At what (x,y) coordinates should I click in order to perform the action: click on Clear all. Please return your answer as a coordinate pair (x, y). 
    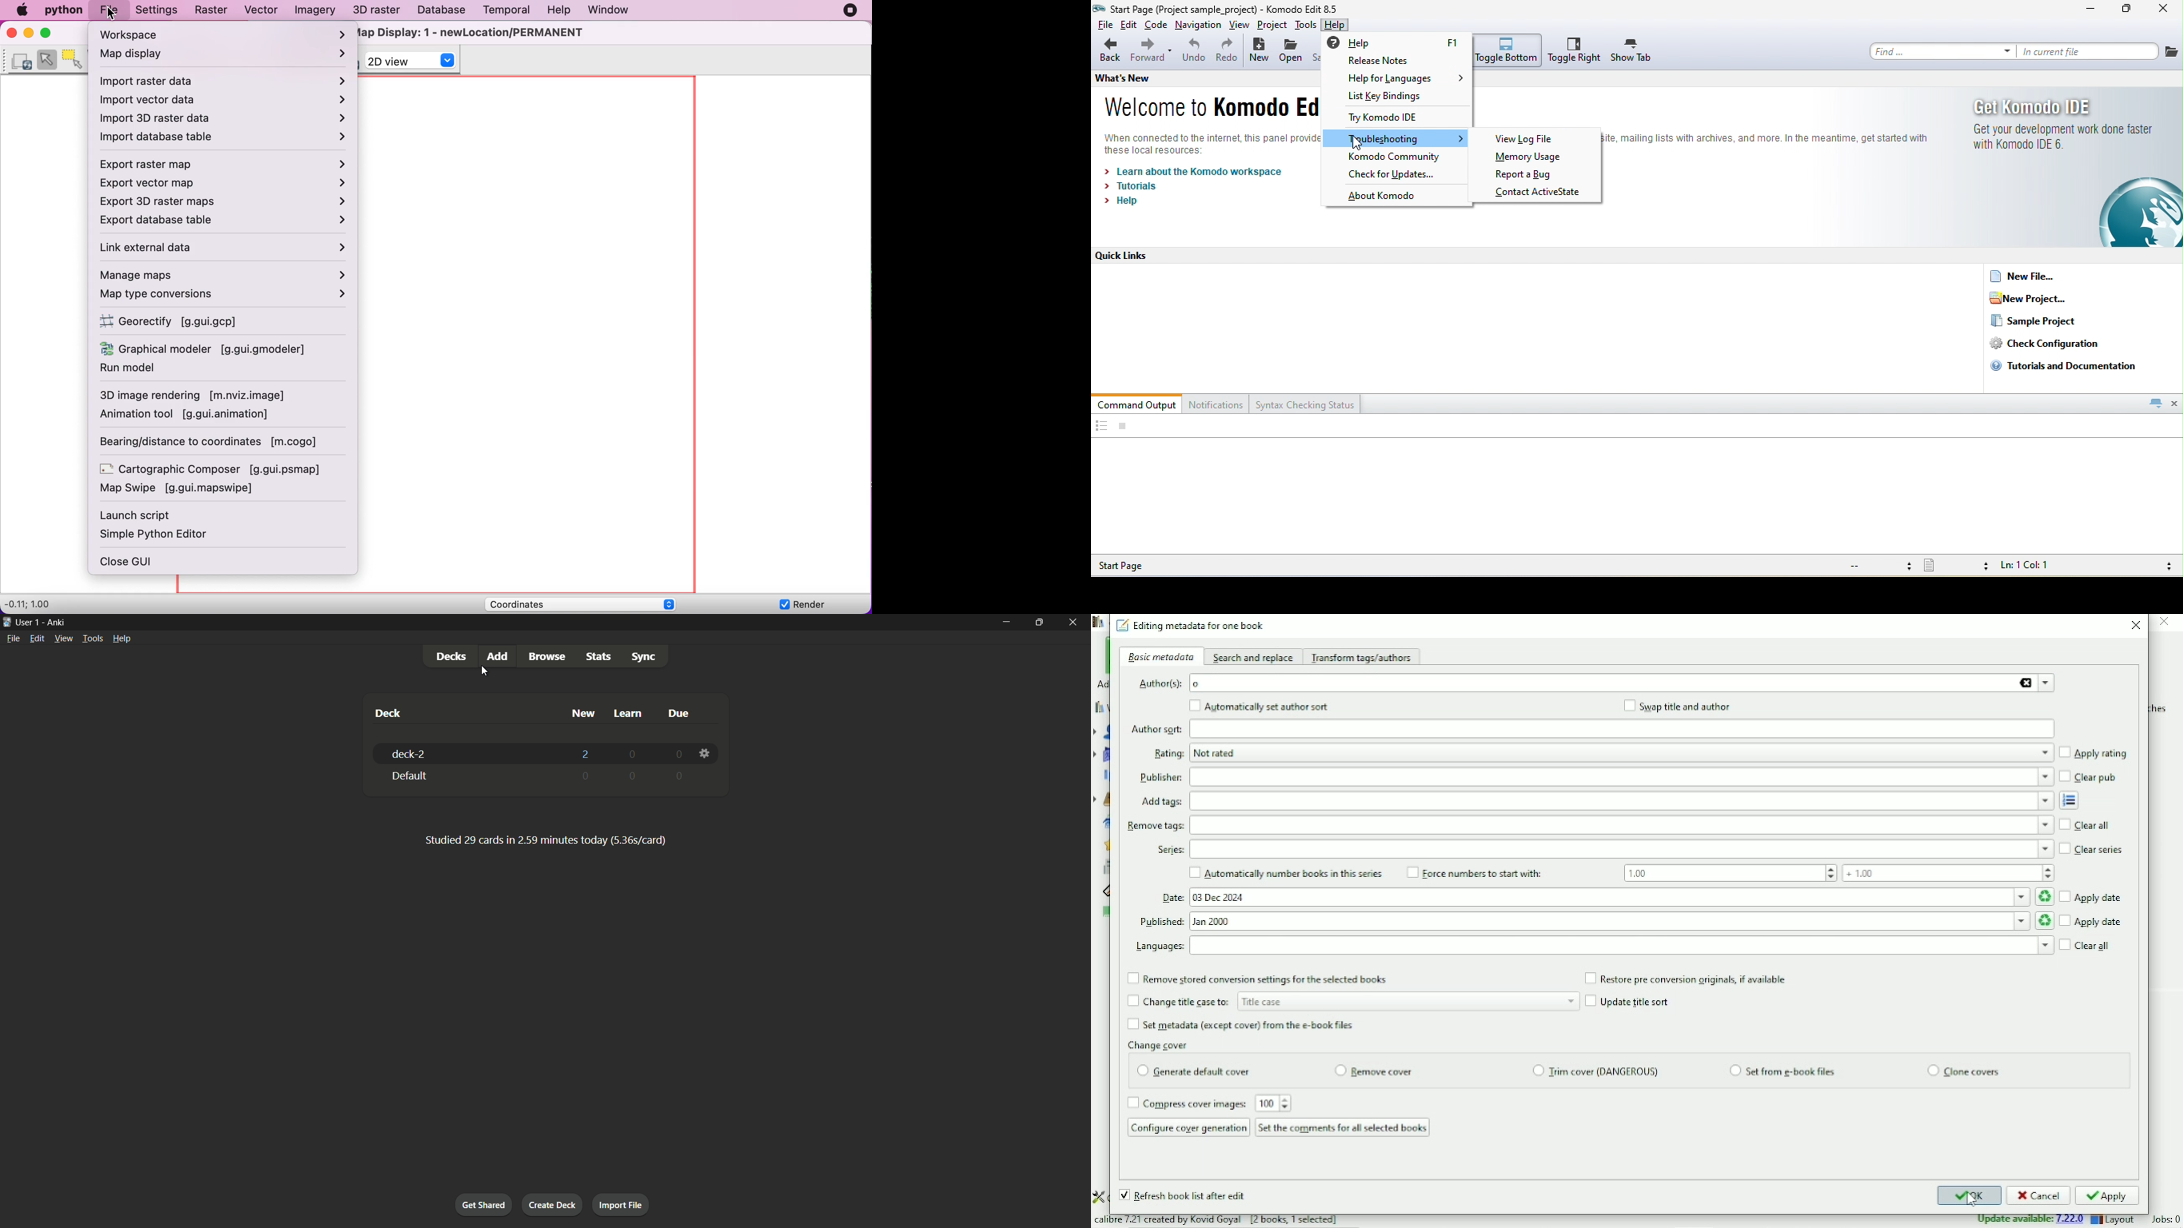
    Looking at the image, I should click on (2088, 826).